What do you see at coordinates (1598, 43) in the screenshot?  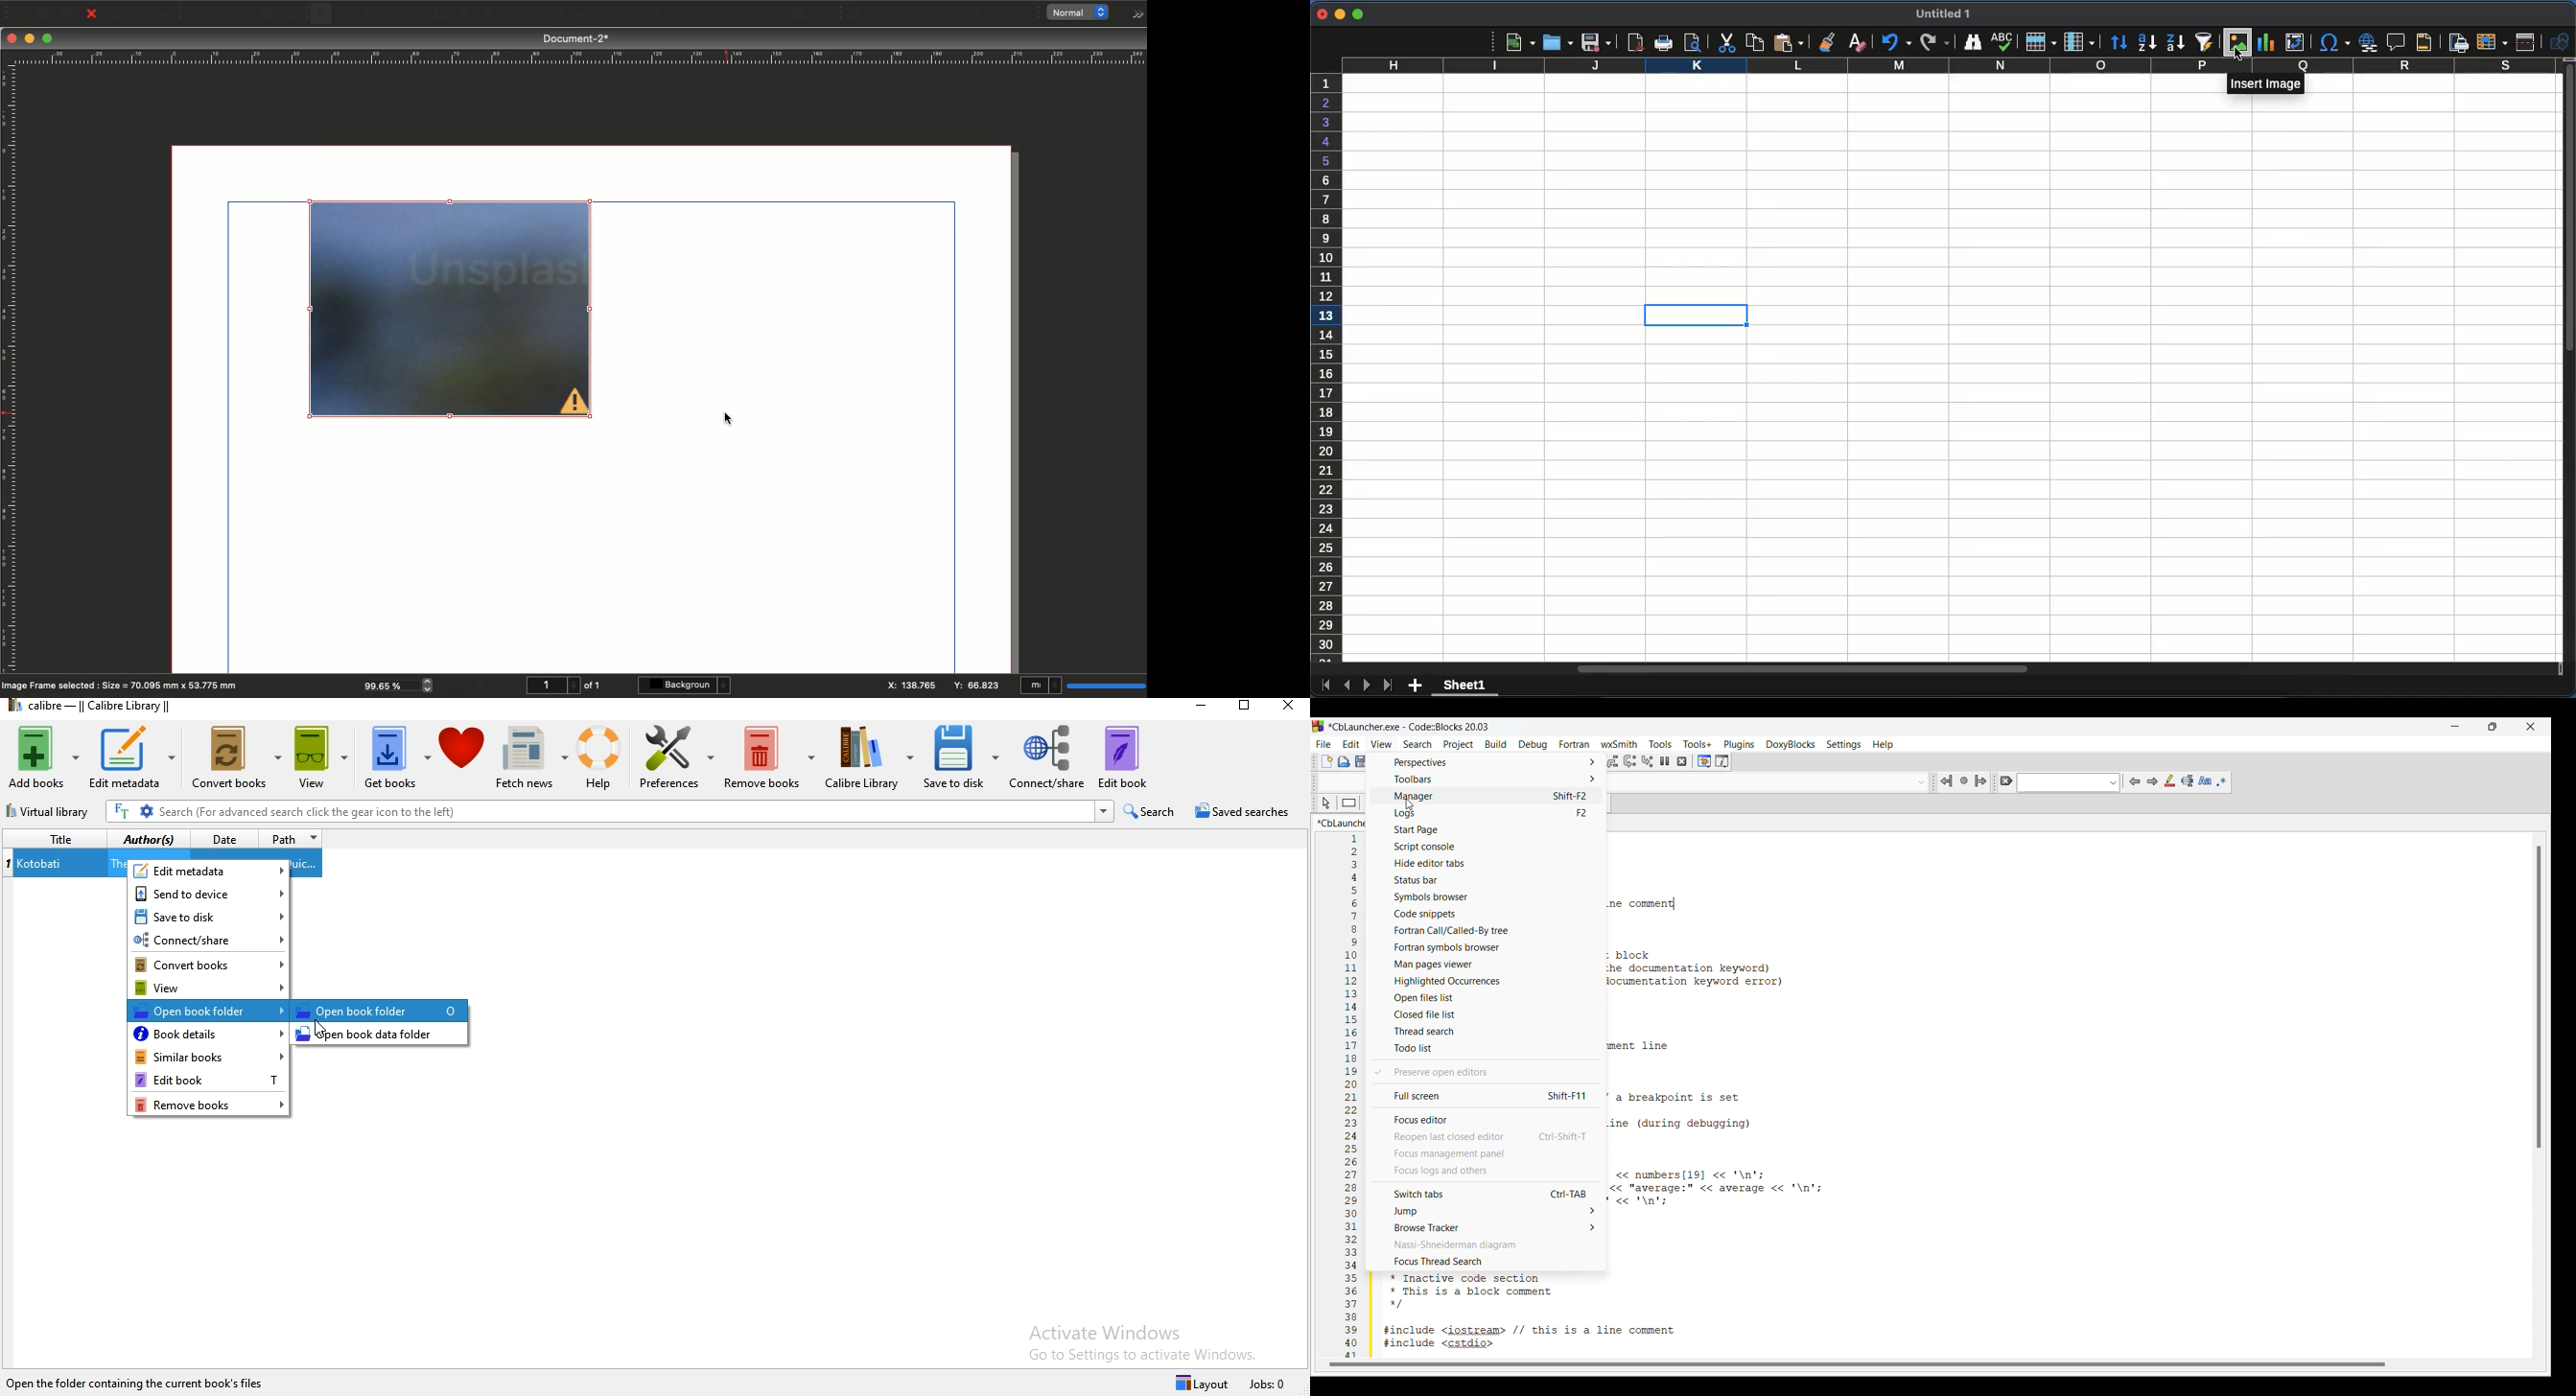 I see `save` at bounding box center [1598, 43].